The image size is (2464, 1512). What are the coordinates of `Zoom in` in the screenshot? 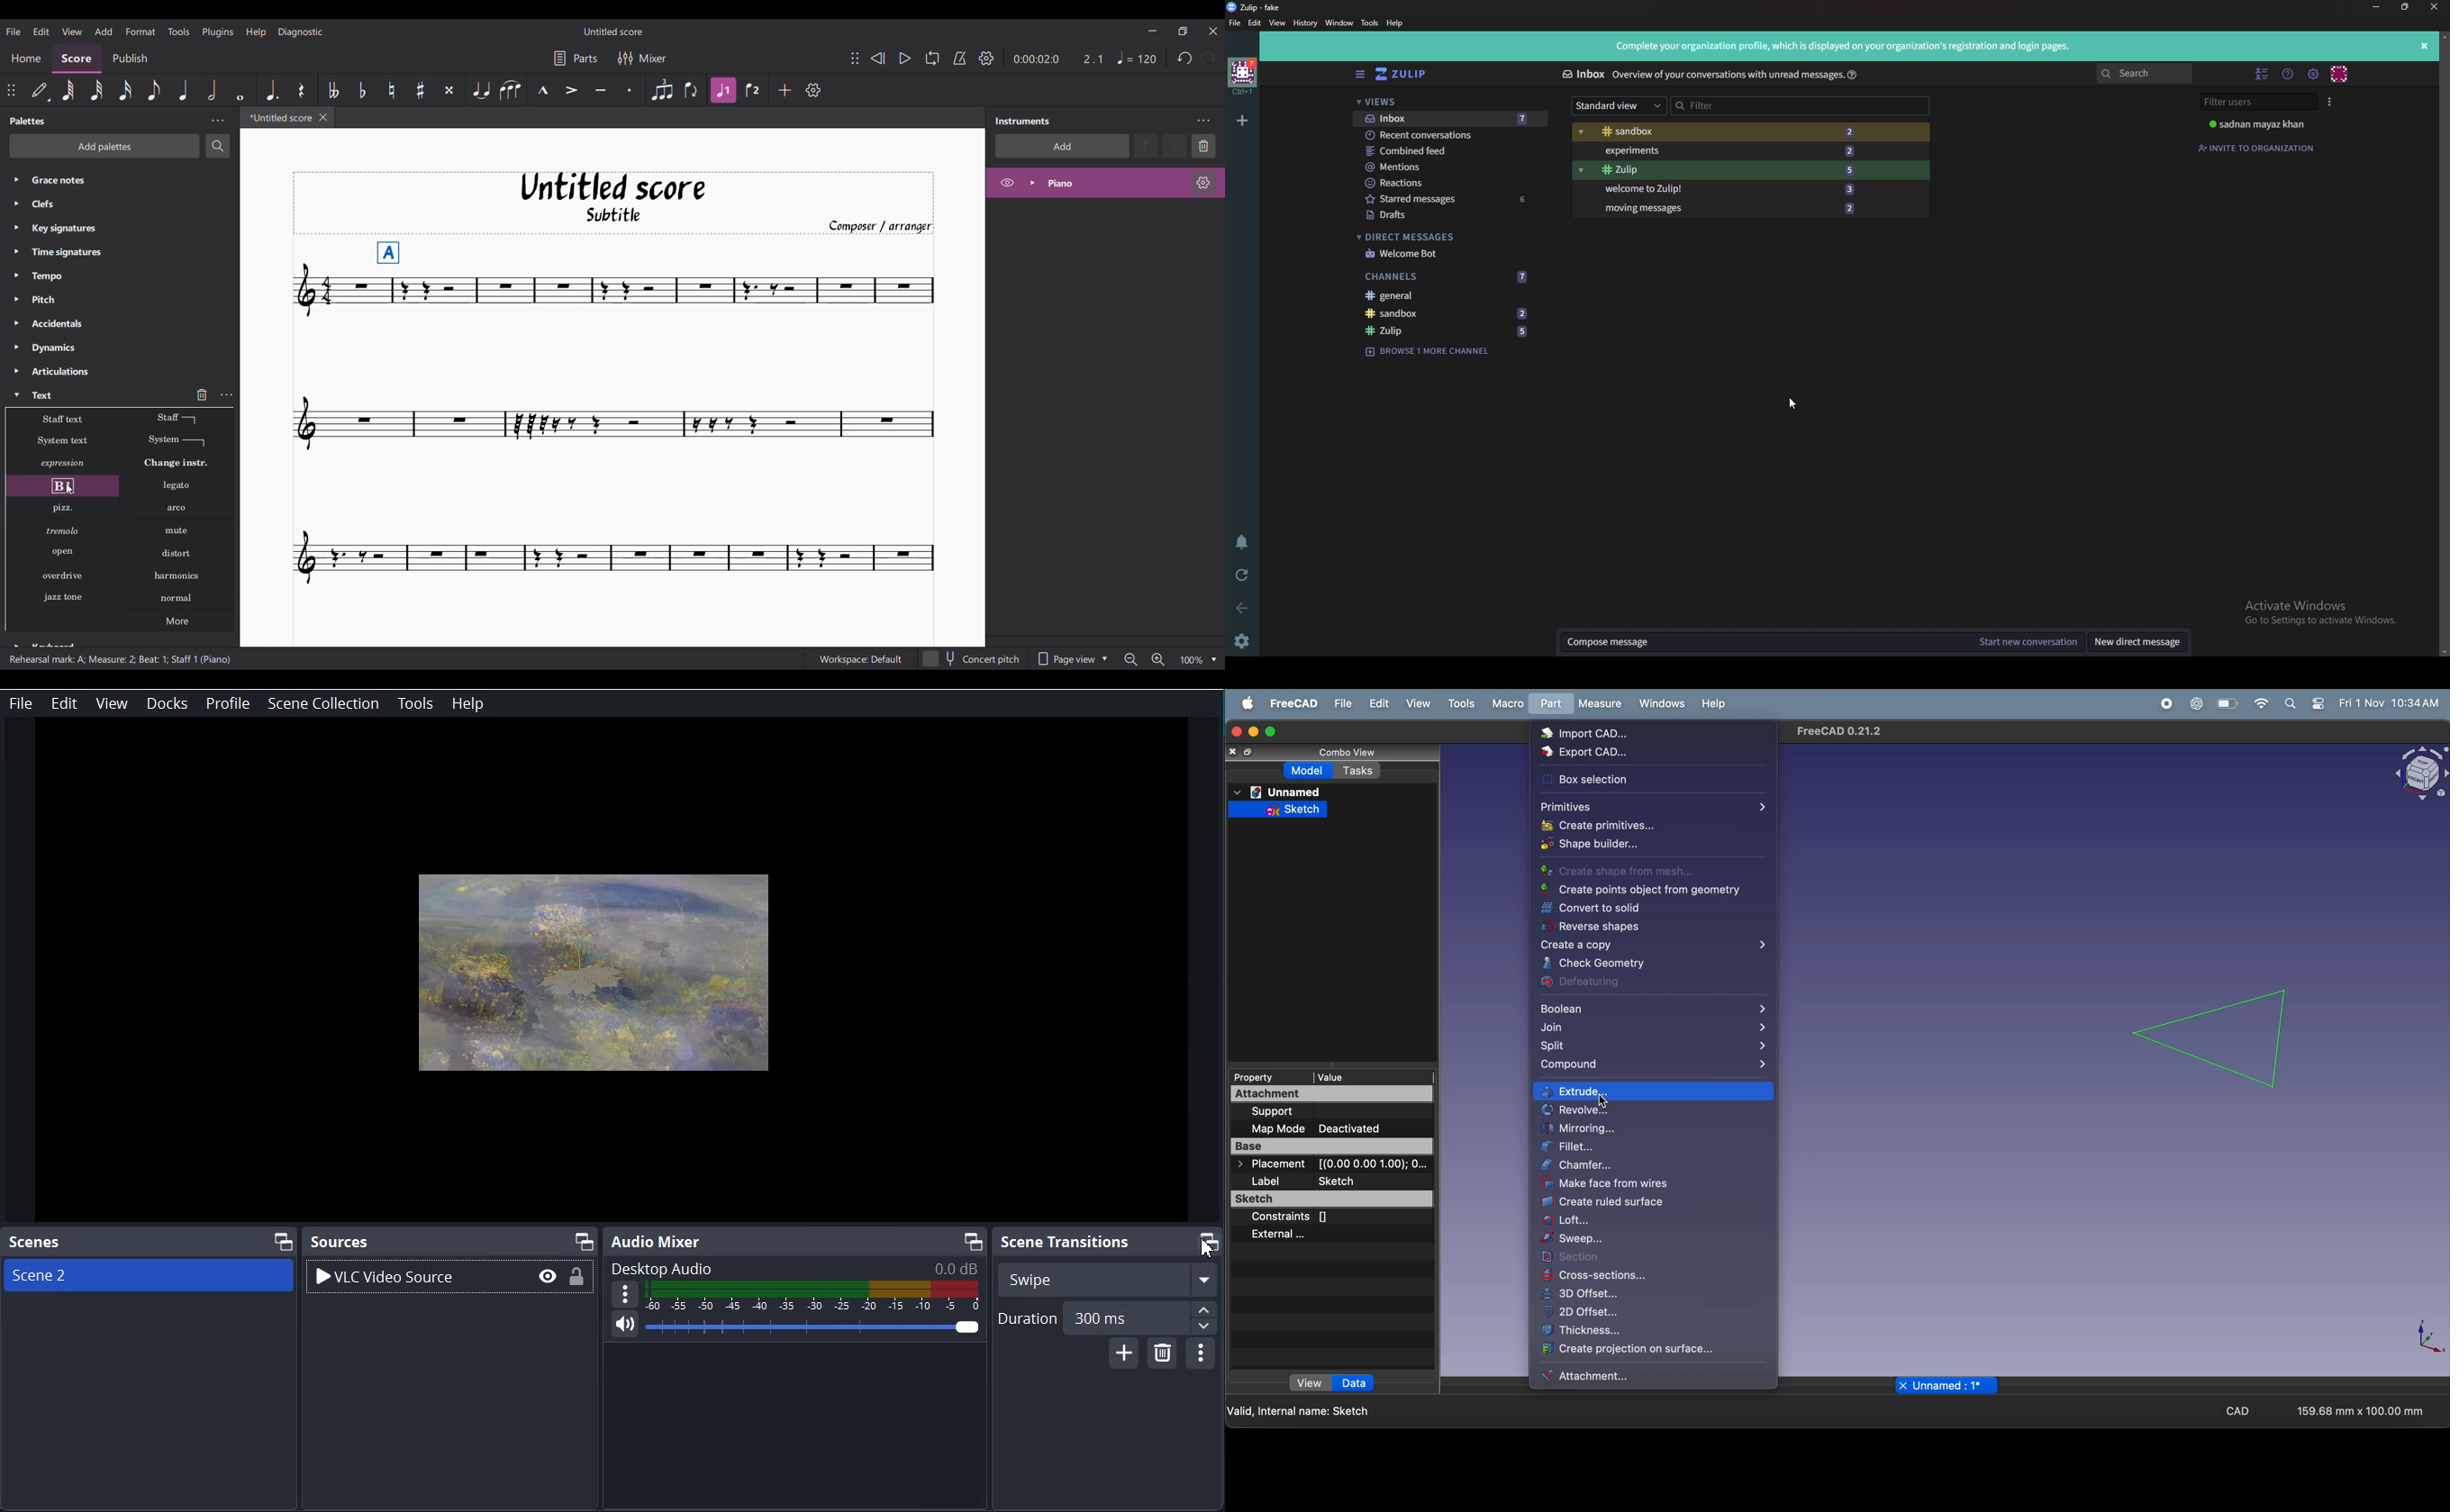 It's located at (1158, 660).